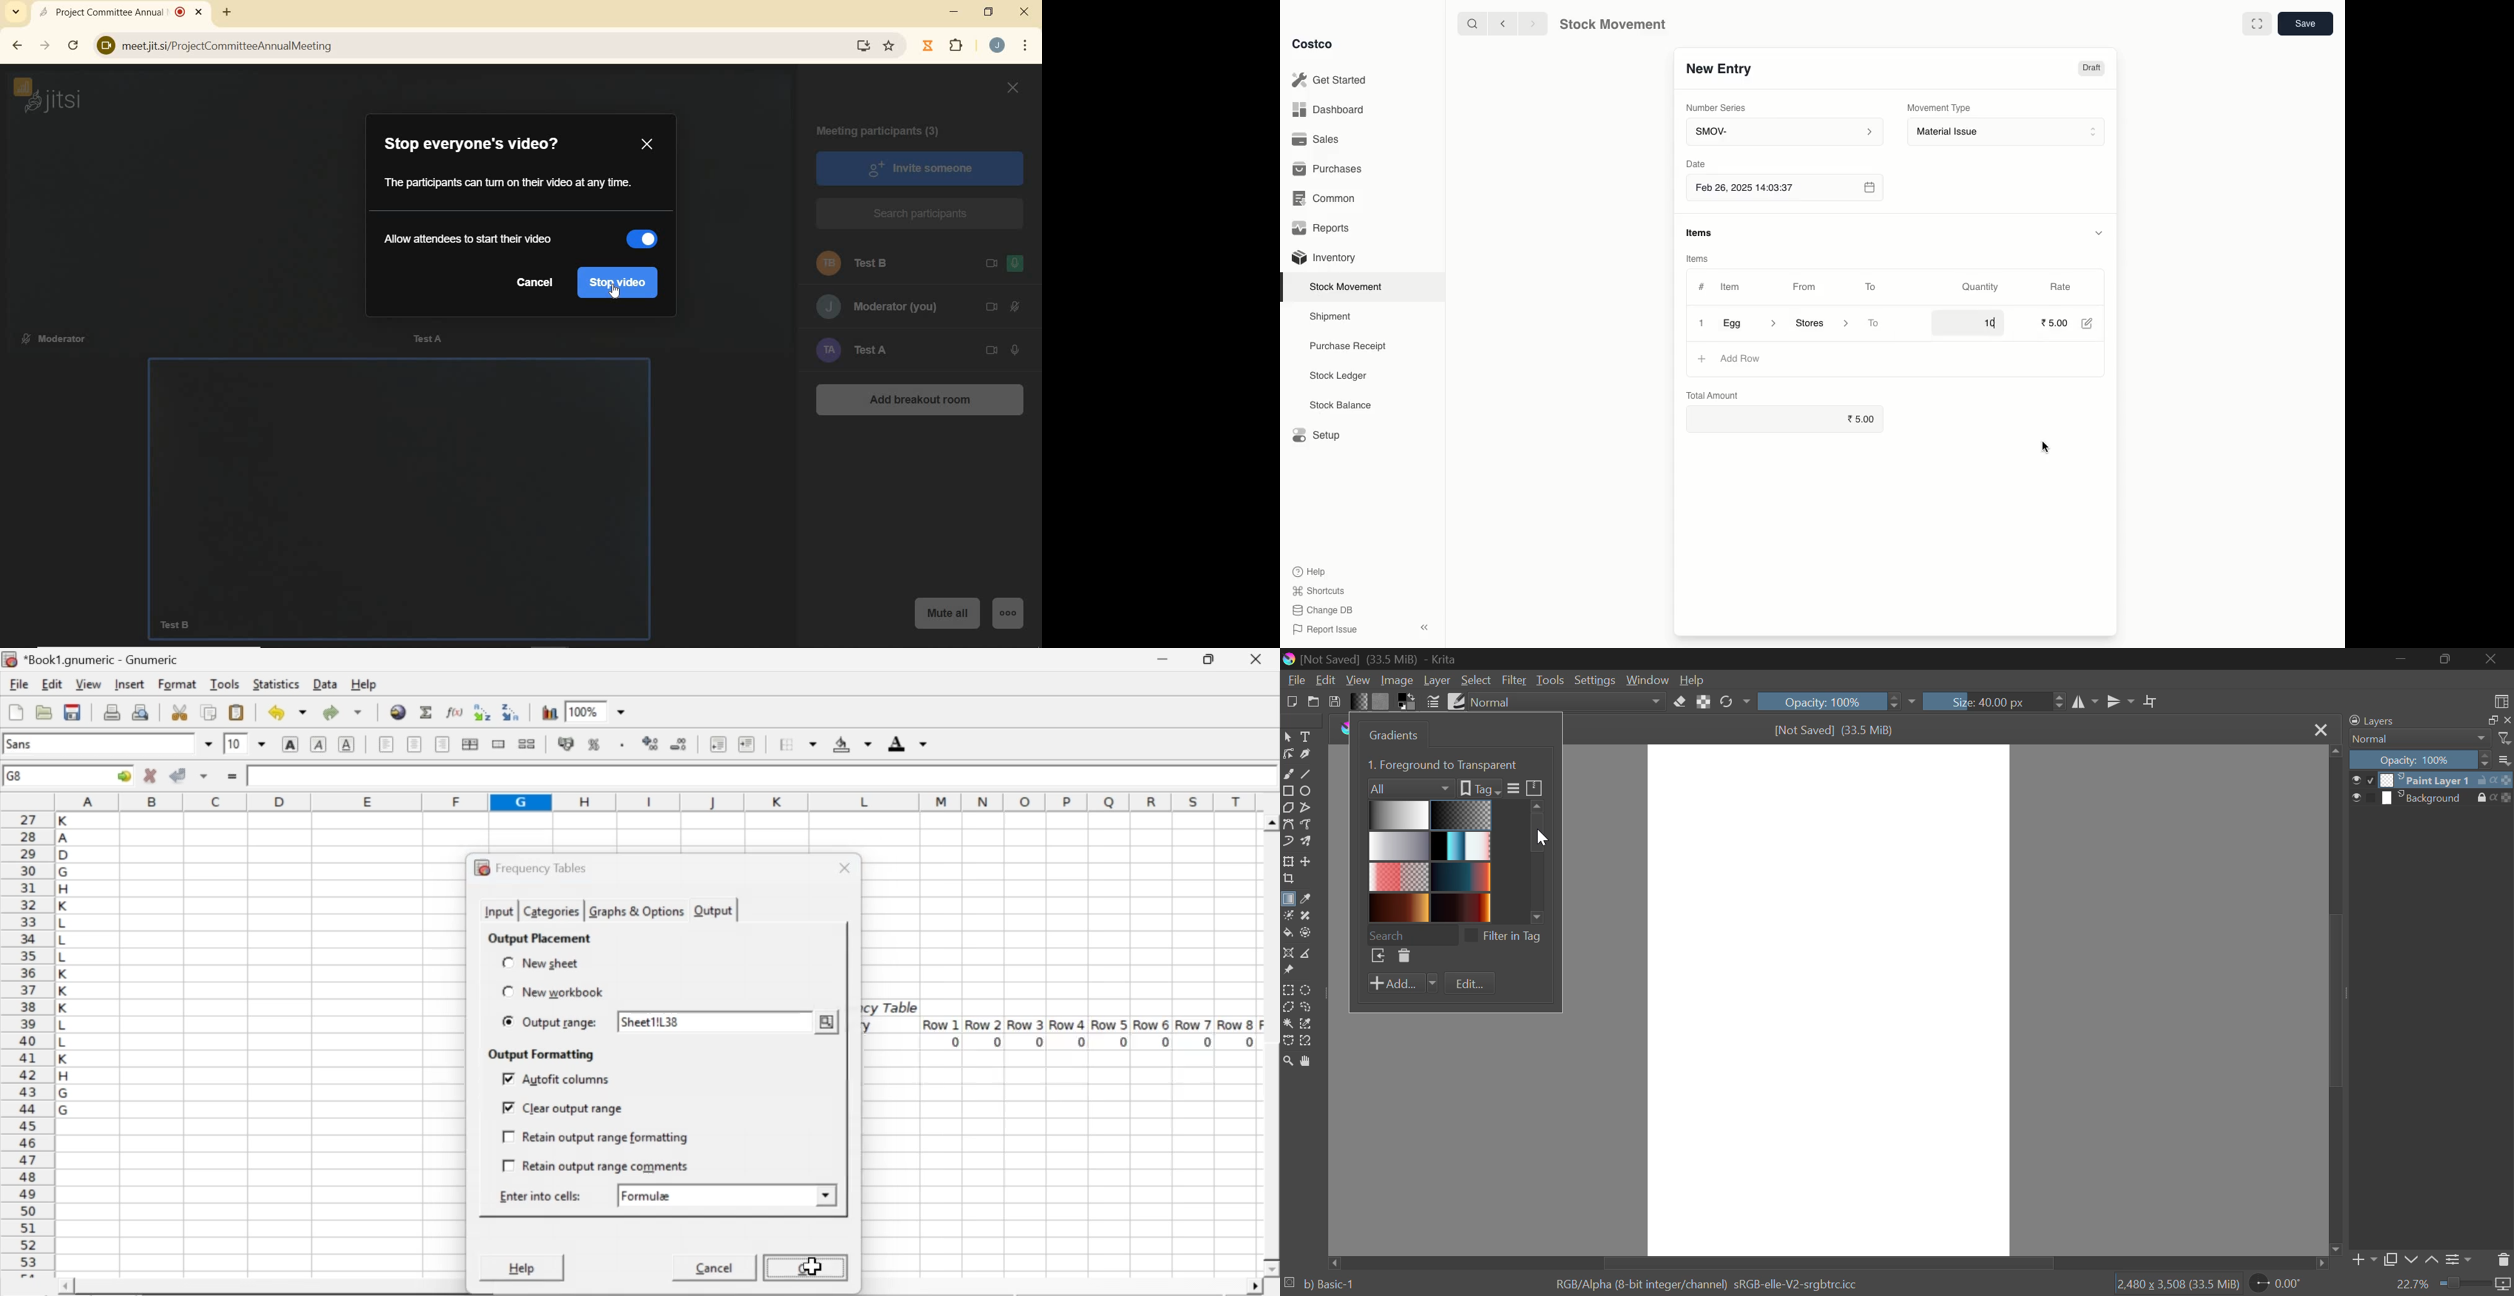 The height and width of the screenshot is (1316, 2520). I want to click on Brush Presets, so click(1455, 700).